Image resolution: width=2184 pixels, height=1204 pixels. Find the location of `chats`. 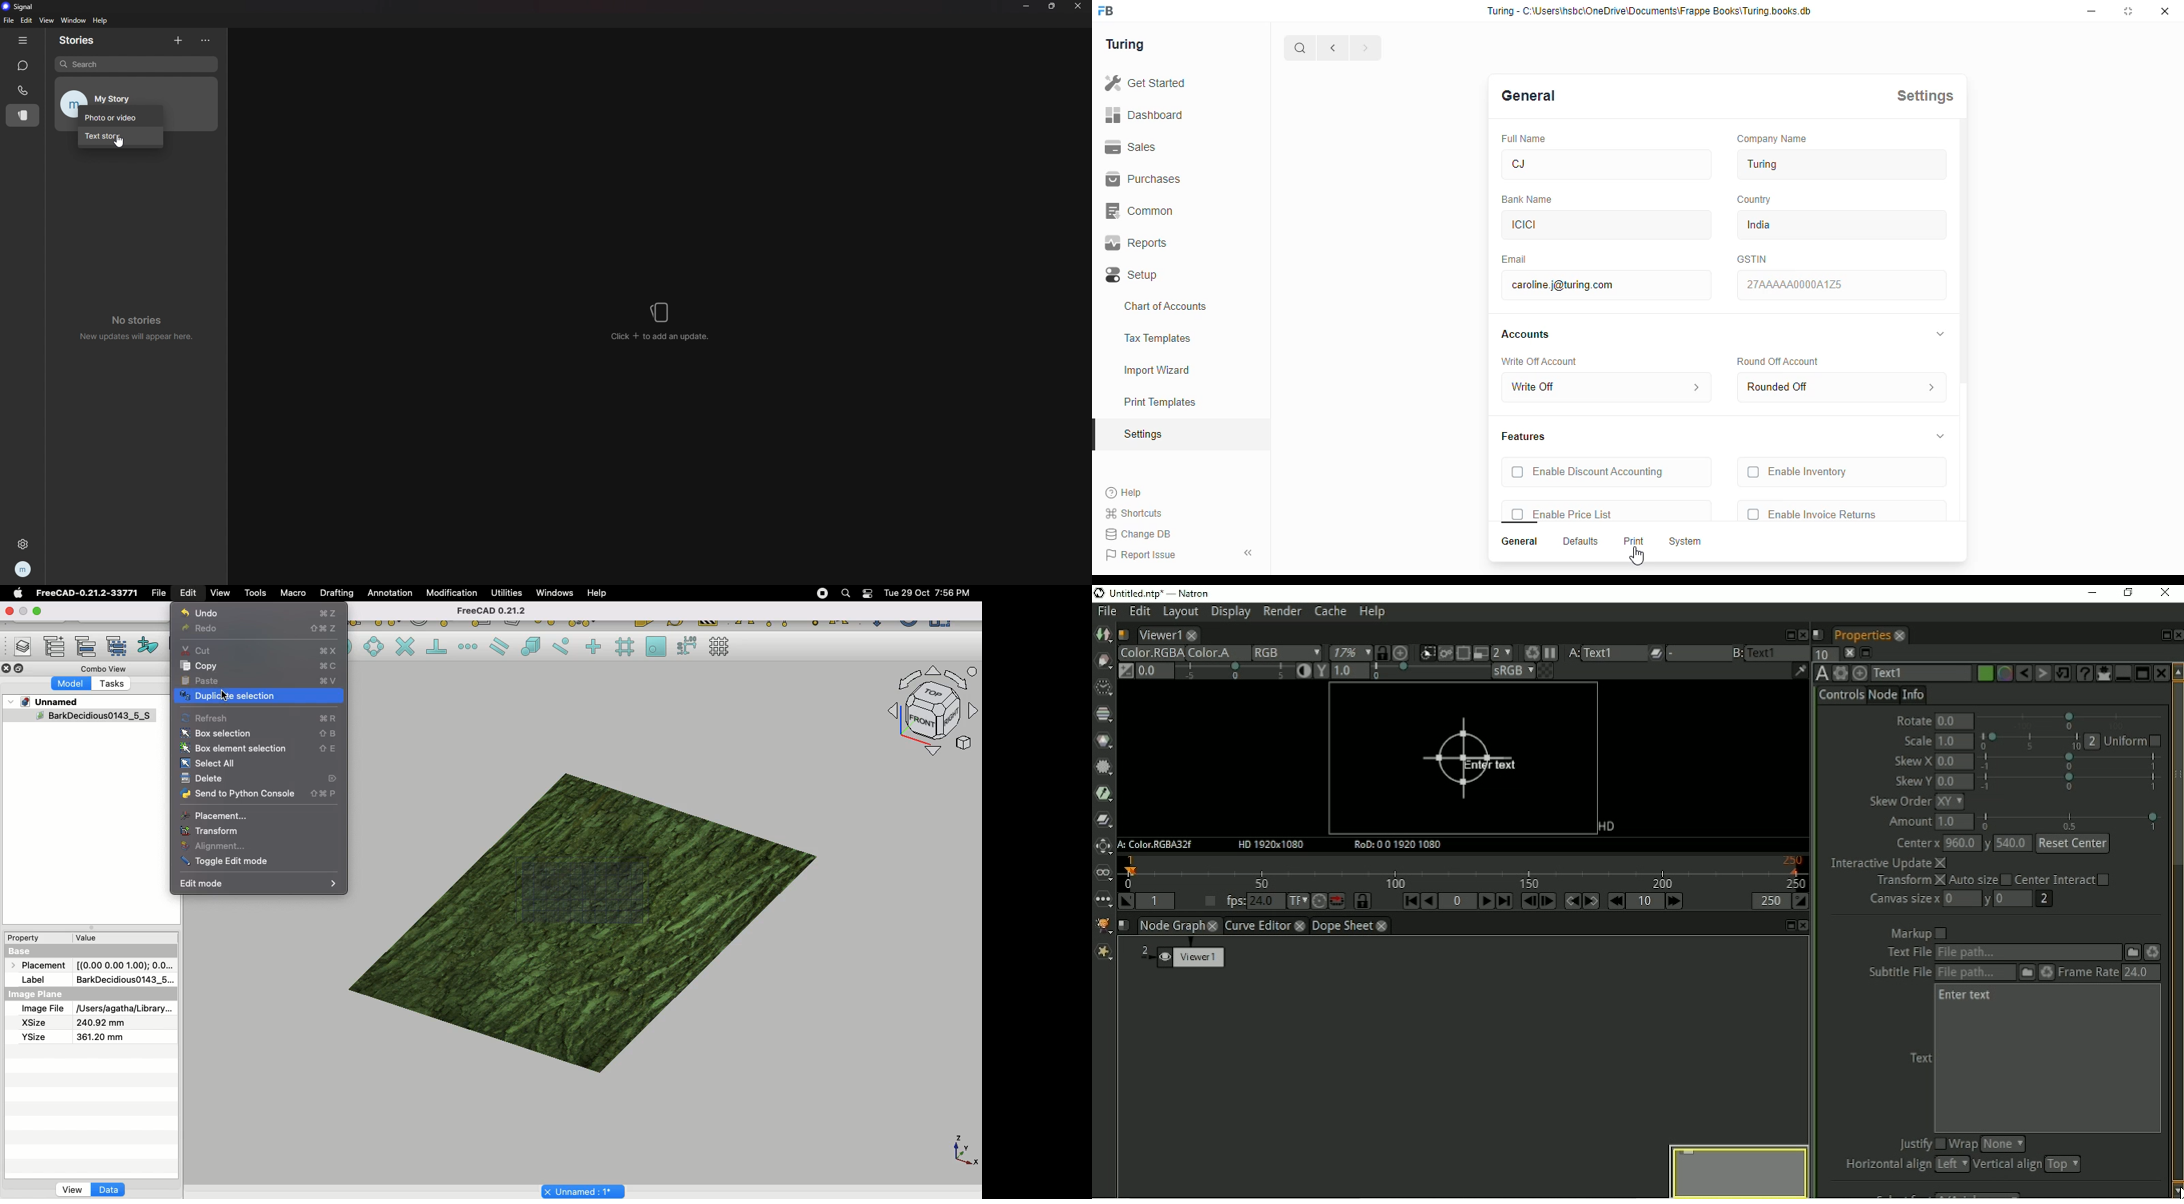

chats is located at coordinates (24, 66).